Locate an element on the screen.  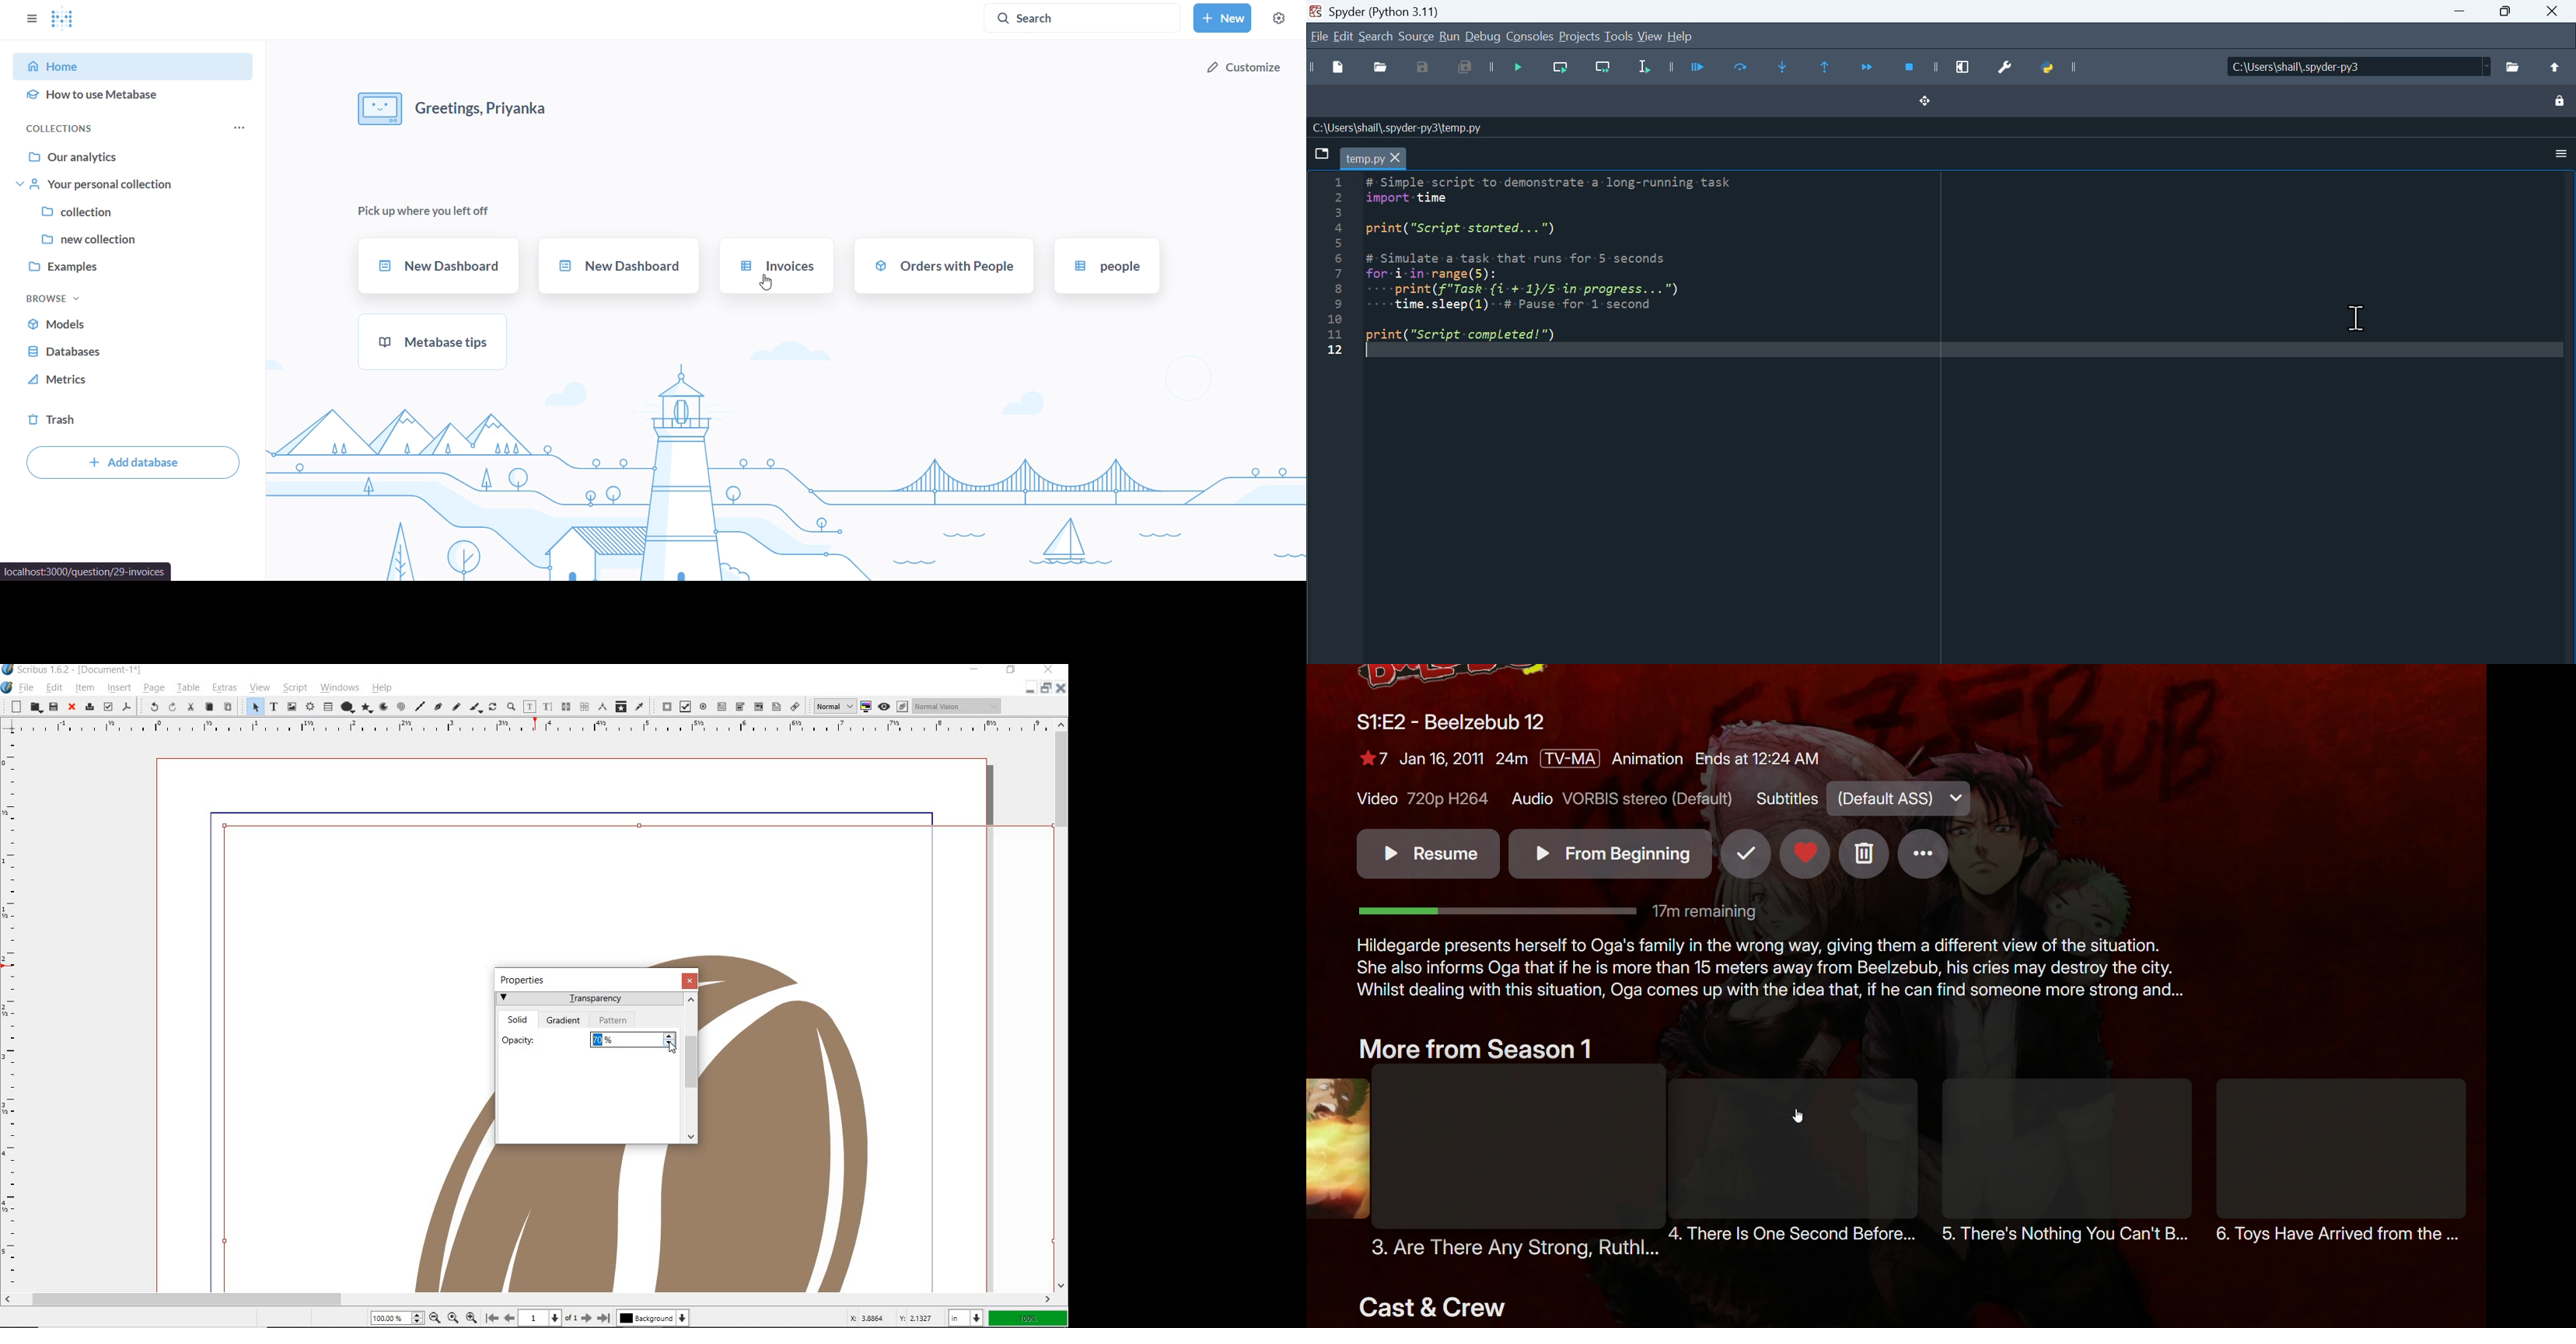
script is located at coordinates (294, 688).